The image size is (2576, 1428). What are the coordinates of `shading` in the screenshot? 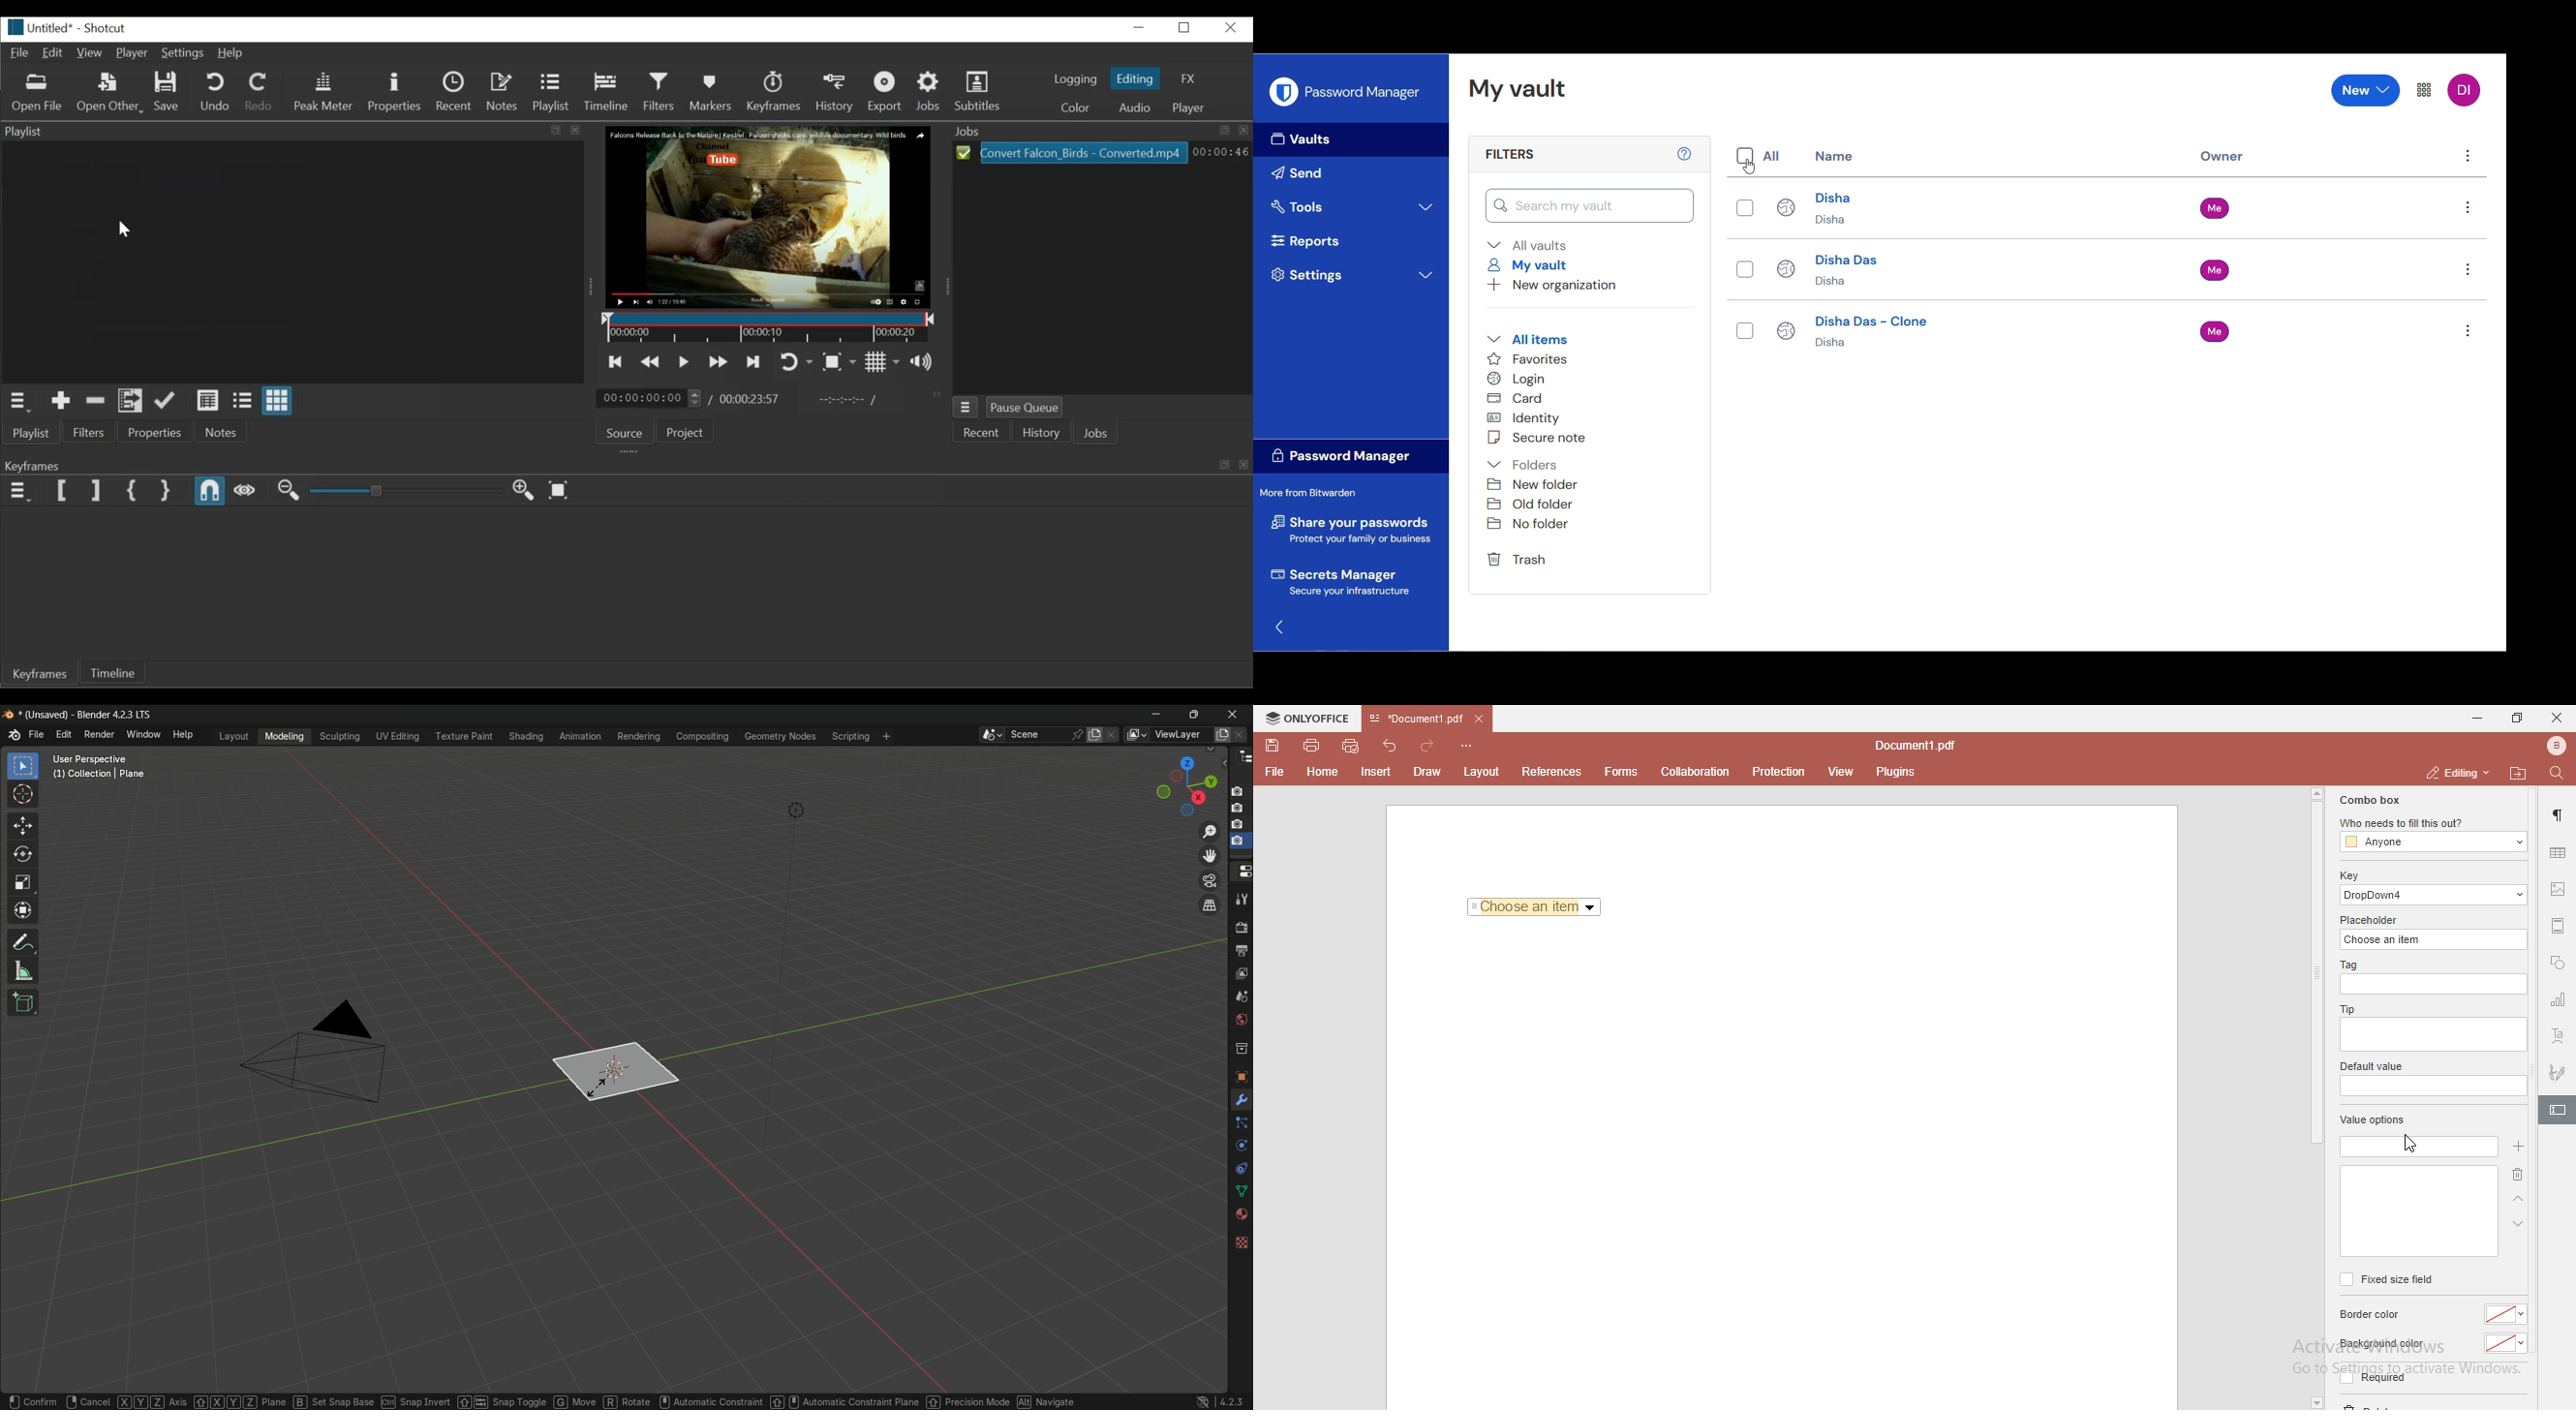 It's located at (525, 736).